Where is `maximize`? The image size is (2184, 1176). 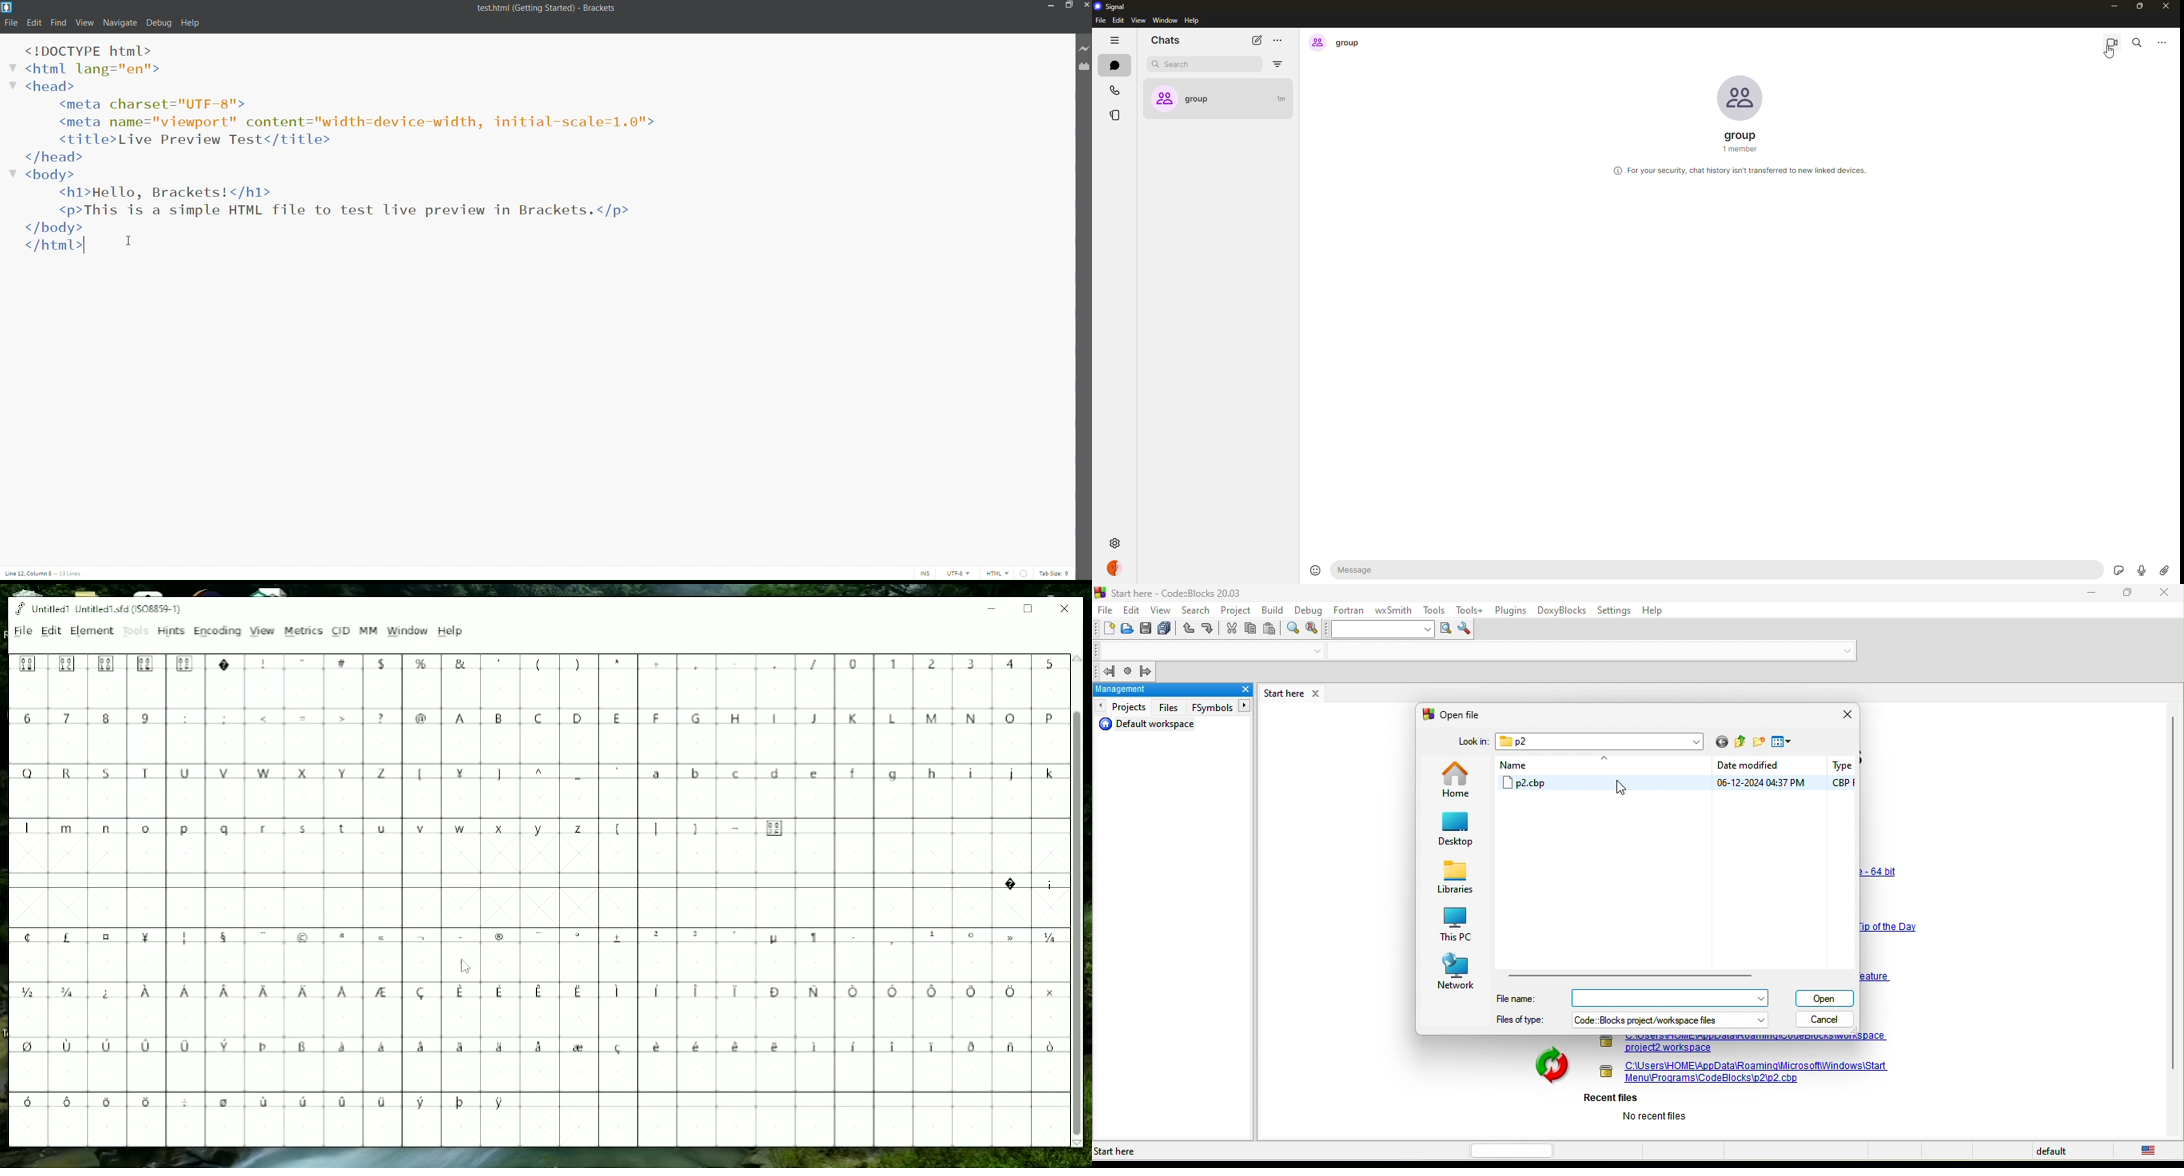
maximize is located at coordinates (2141, 6).